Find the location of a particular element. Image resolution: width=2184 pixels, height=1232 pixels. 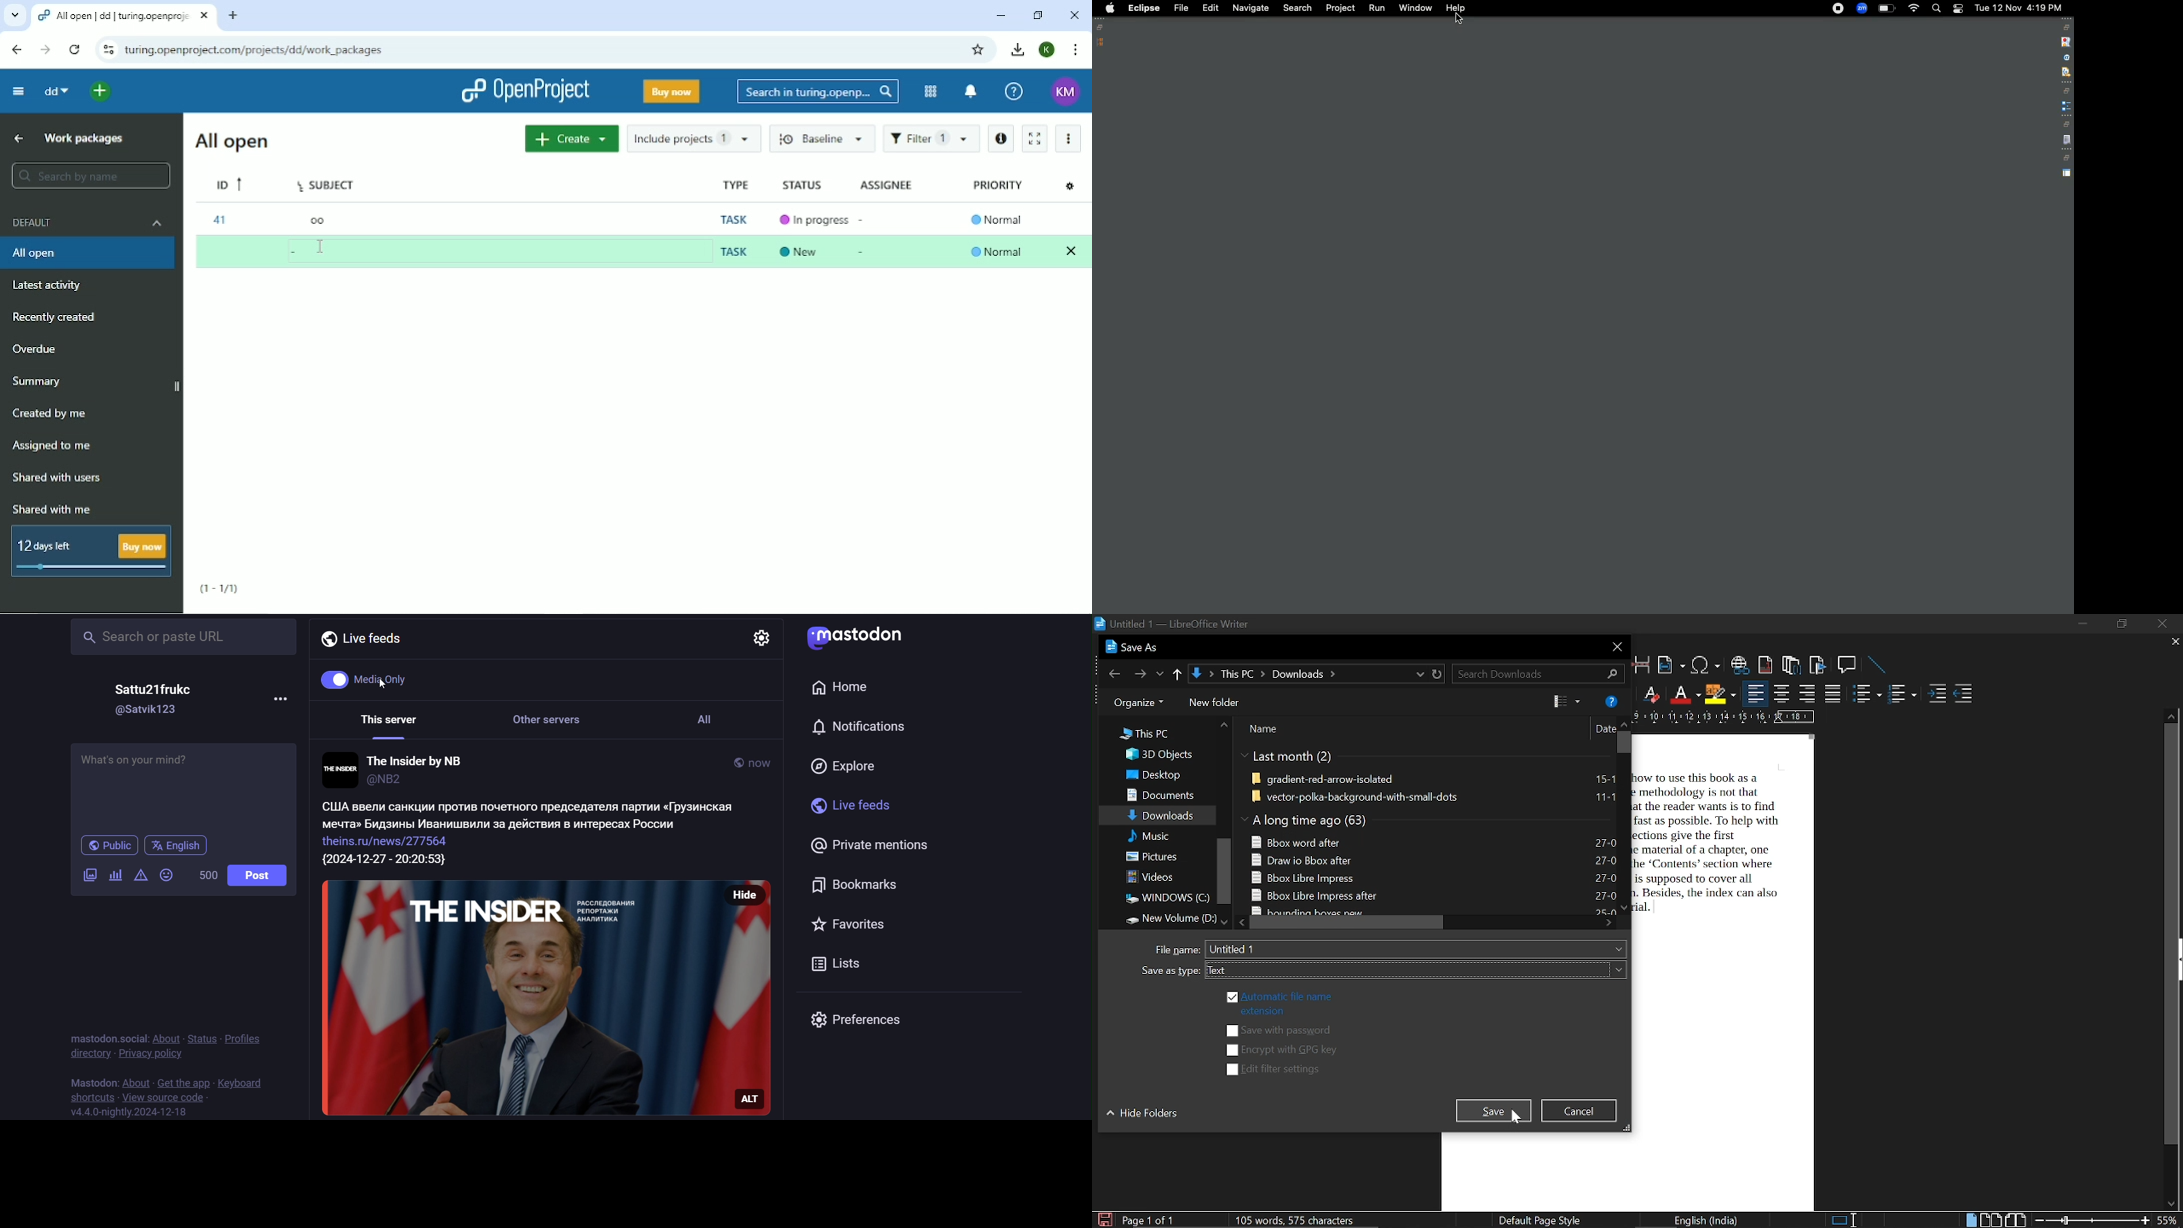

Search is located at coordinates (1936, 8).